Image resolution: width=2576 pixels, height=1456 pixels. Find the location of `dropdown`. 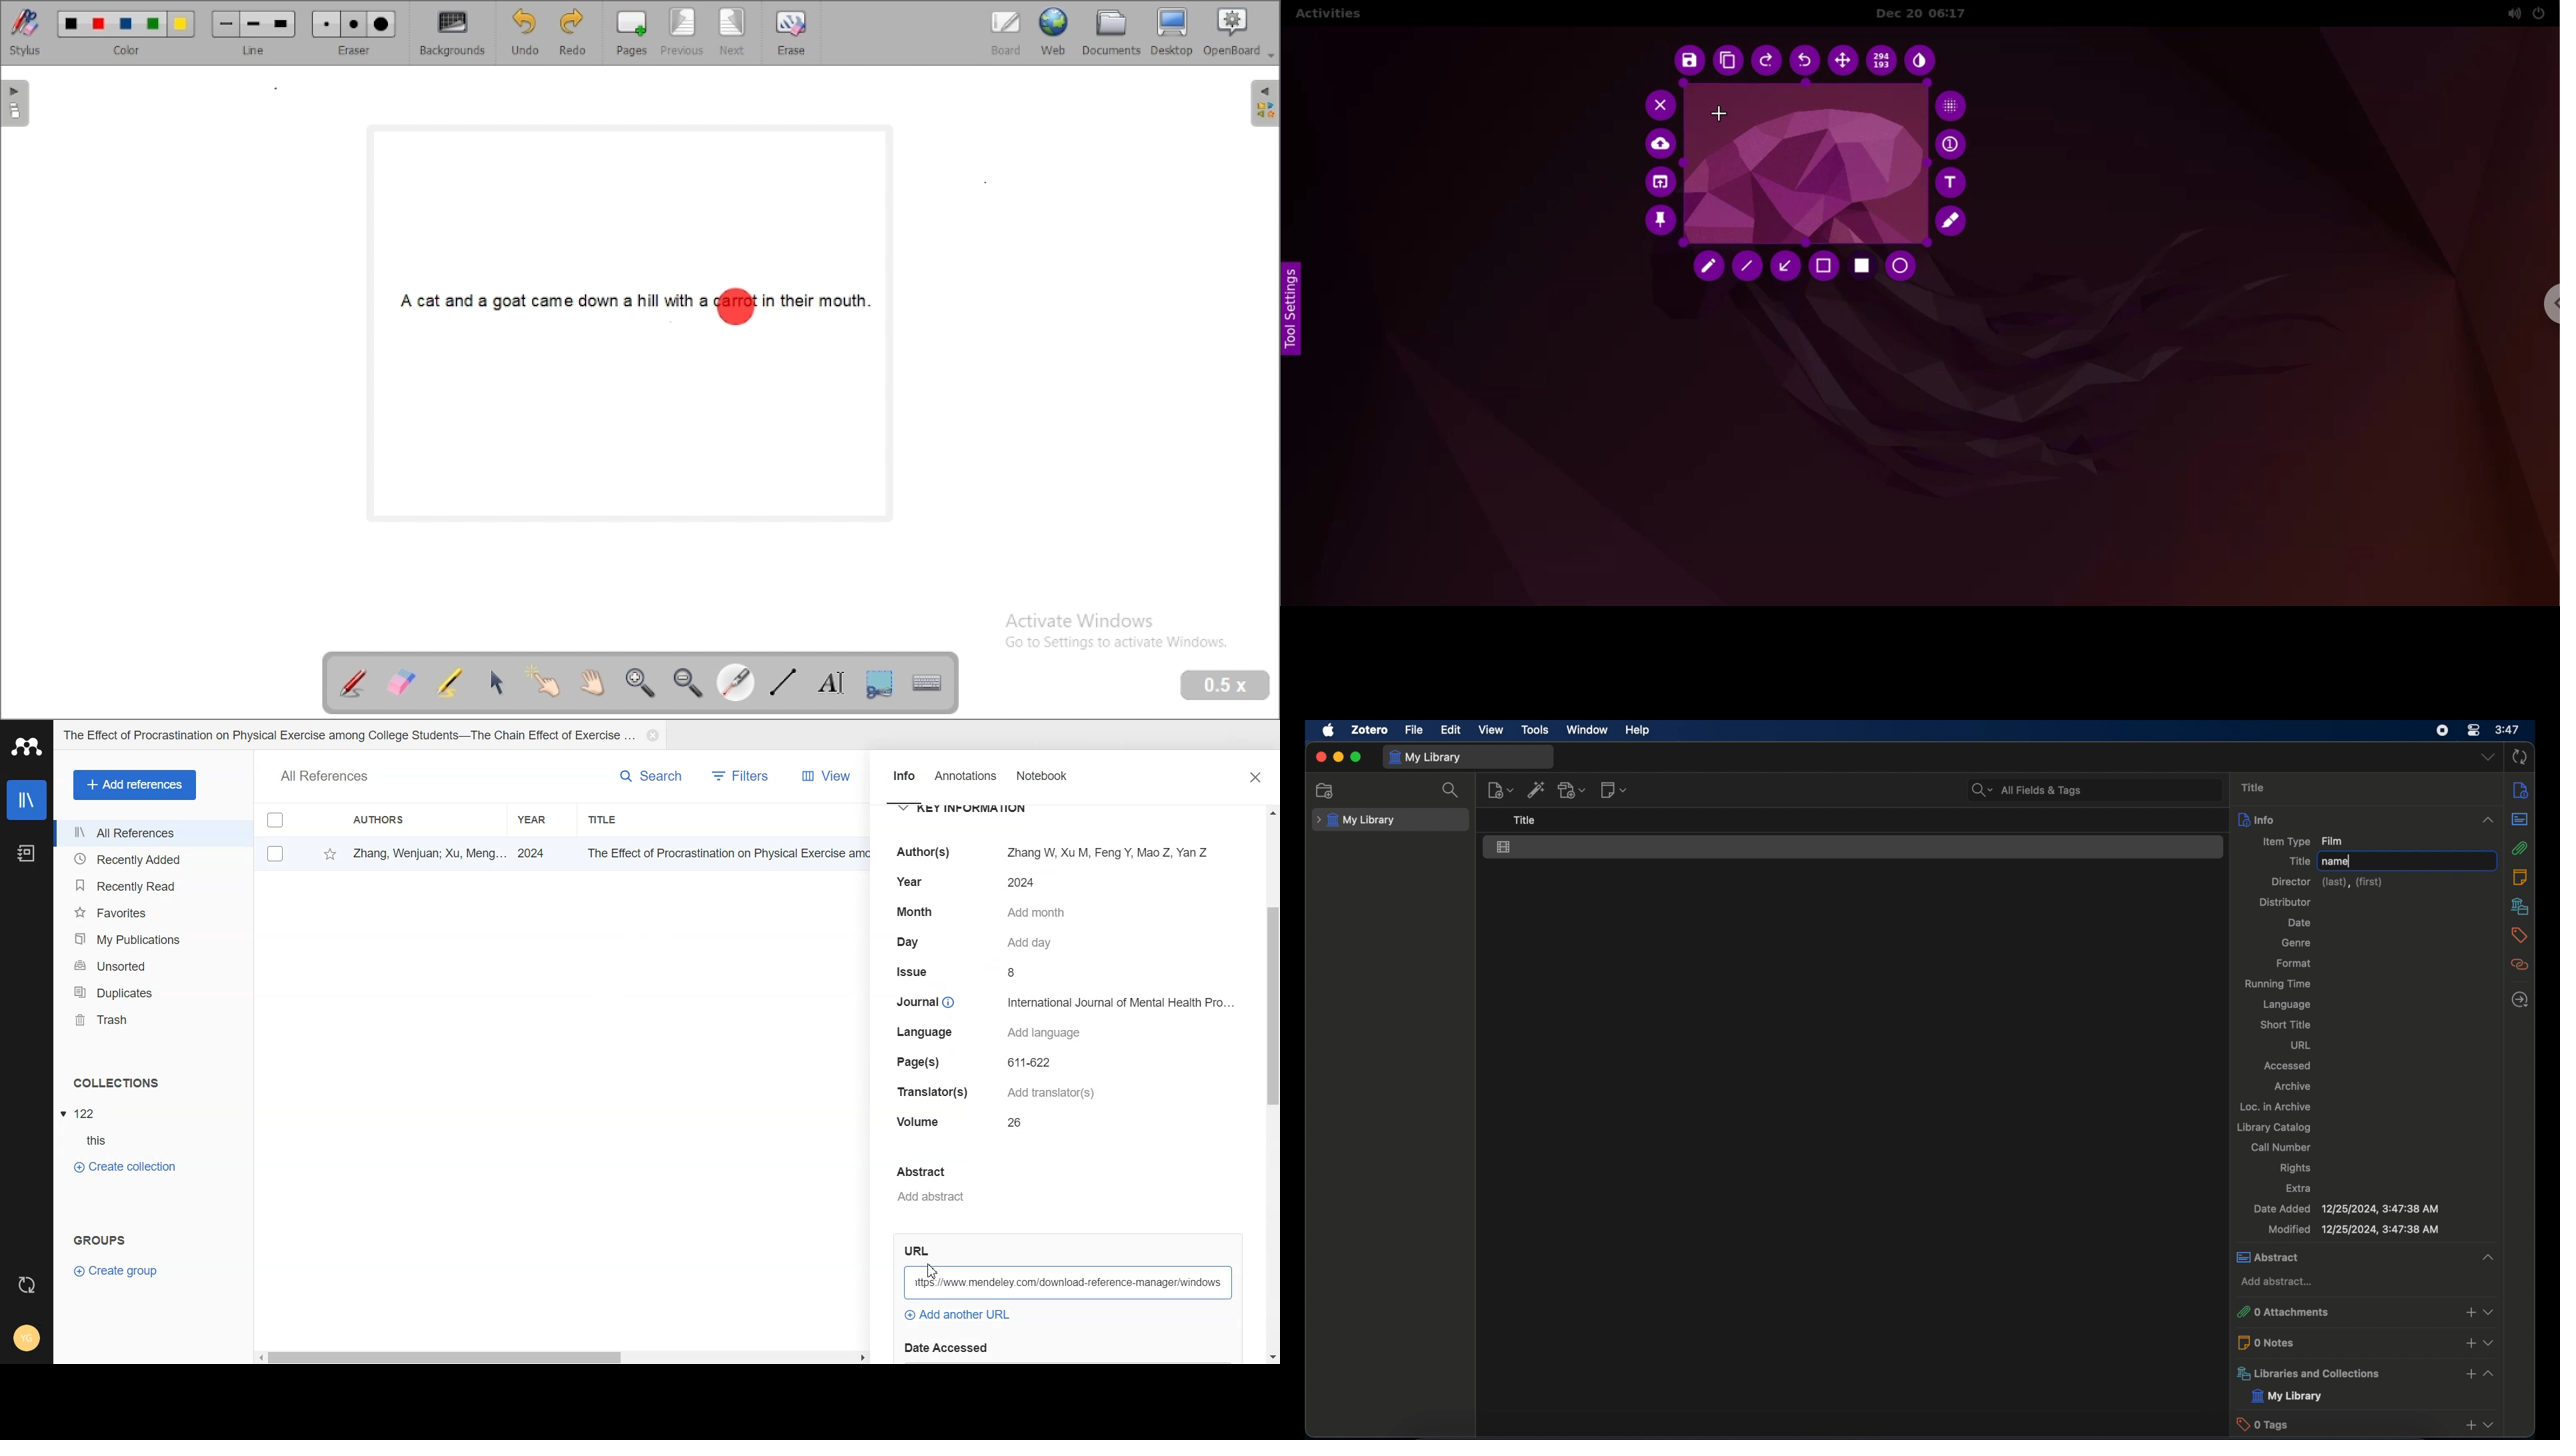

dropdown is located at coordinates (2493, 1343).